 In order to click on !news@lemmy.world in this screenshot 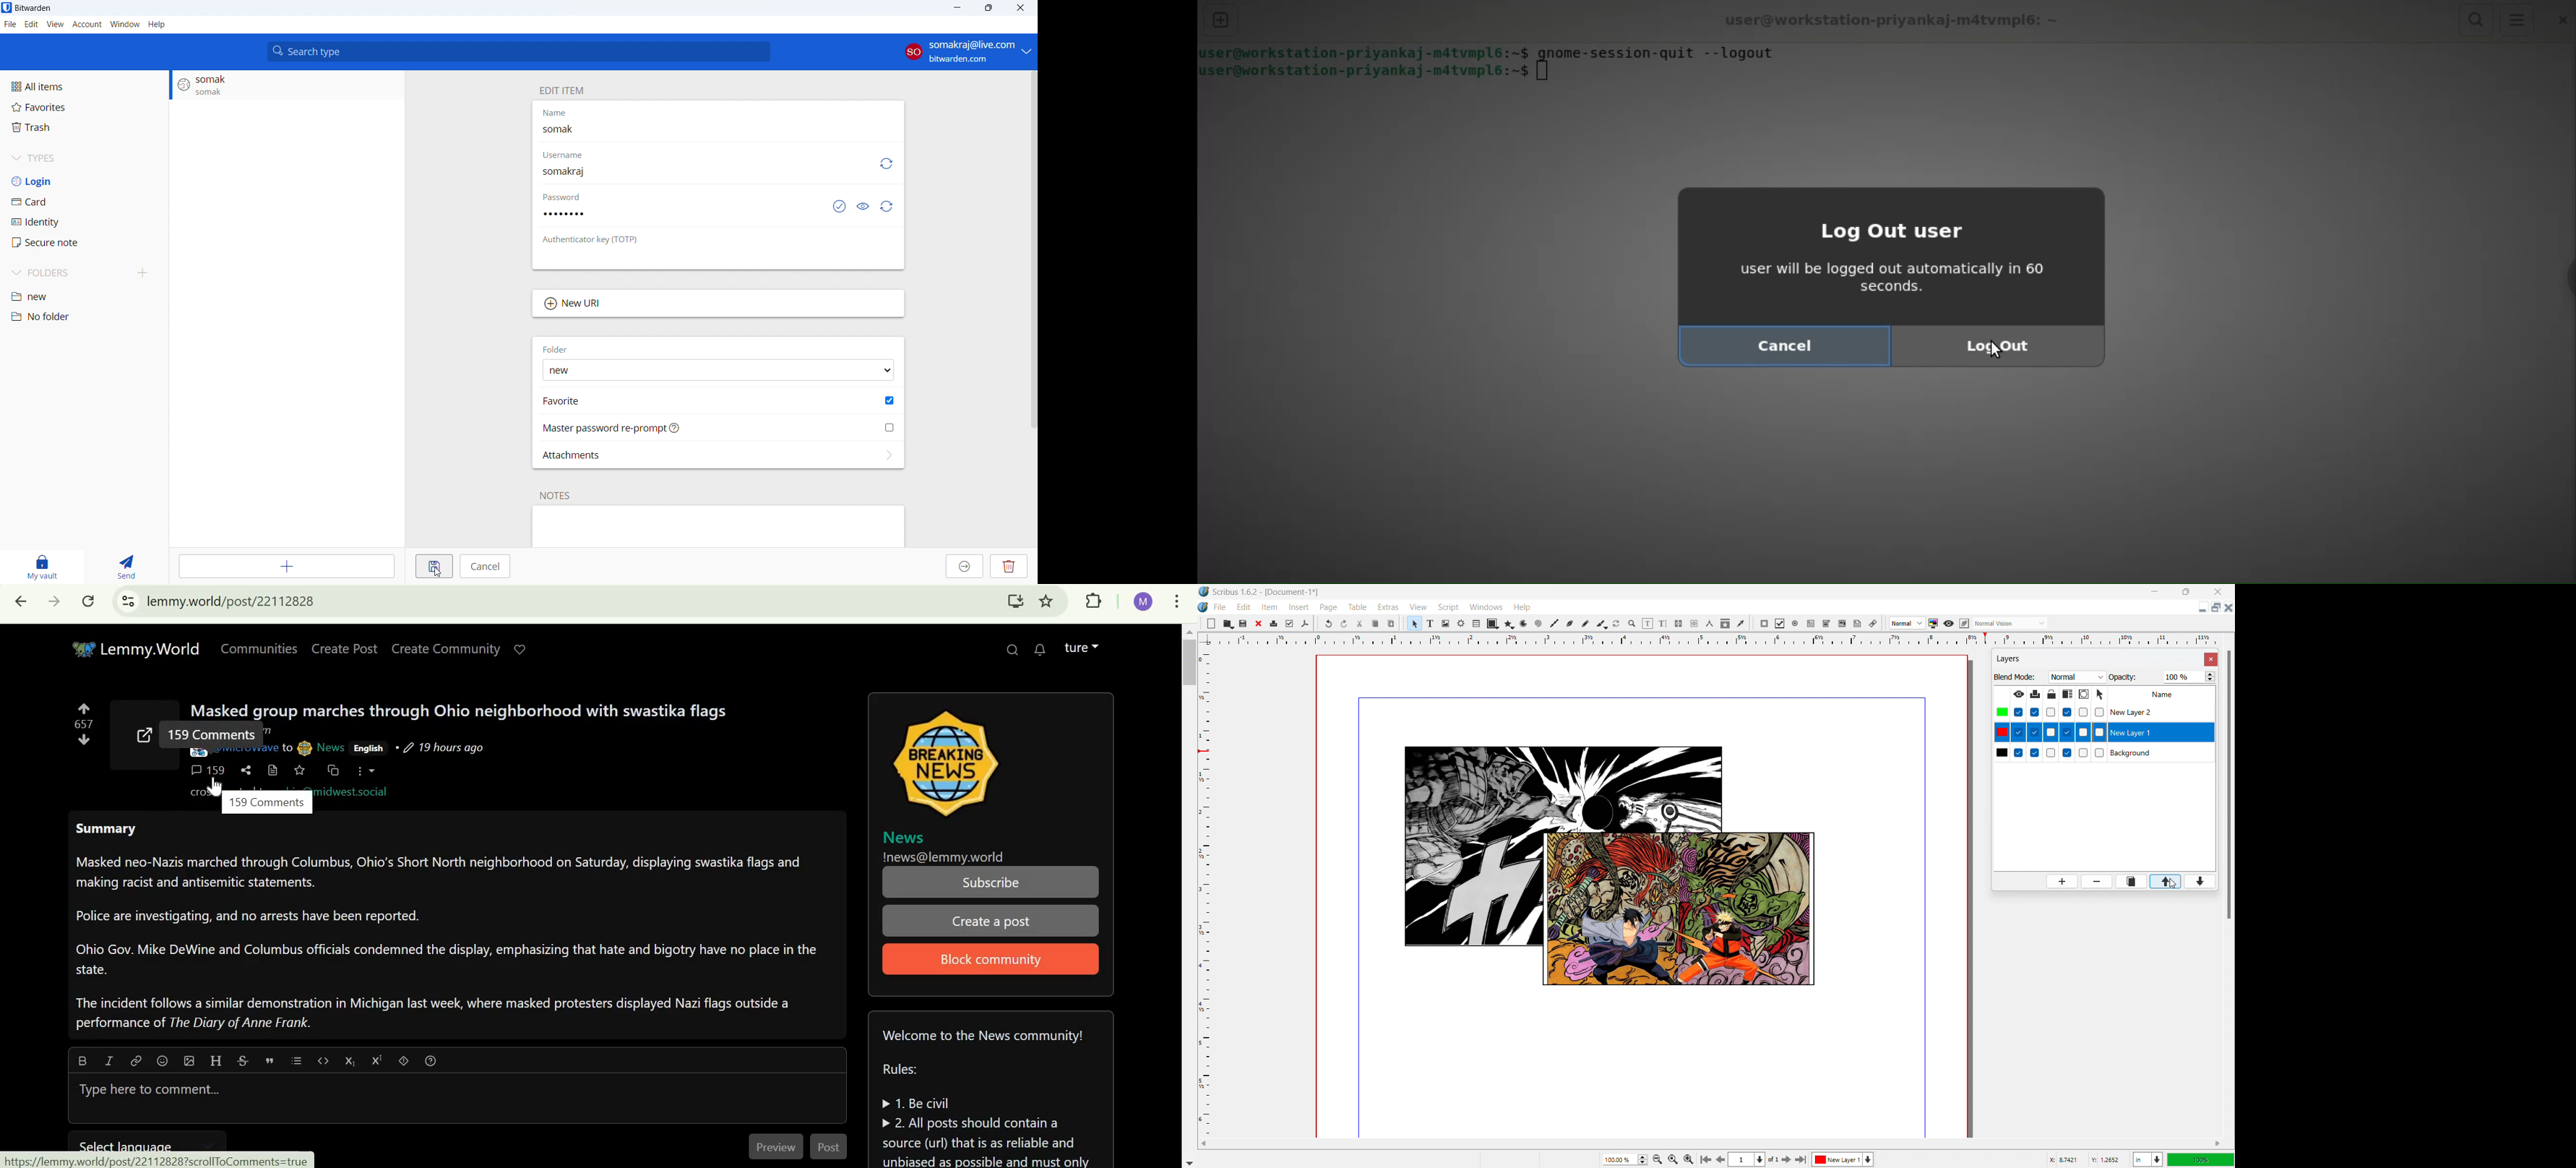, I will do `click(946, 857)`.